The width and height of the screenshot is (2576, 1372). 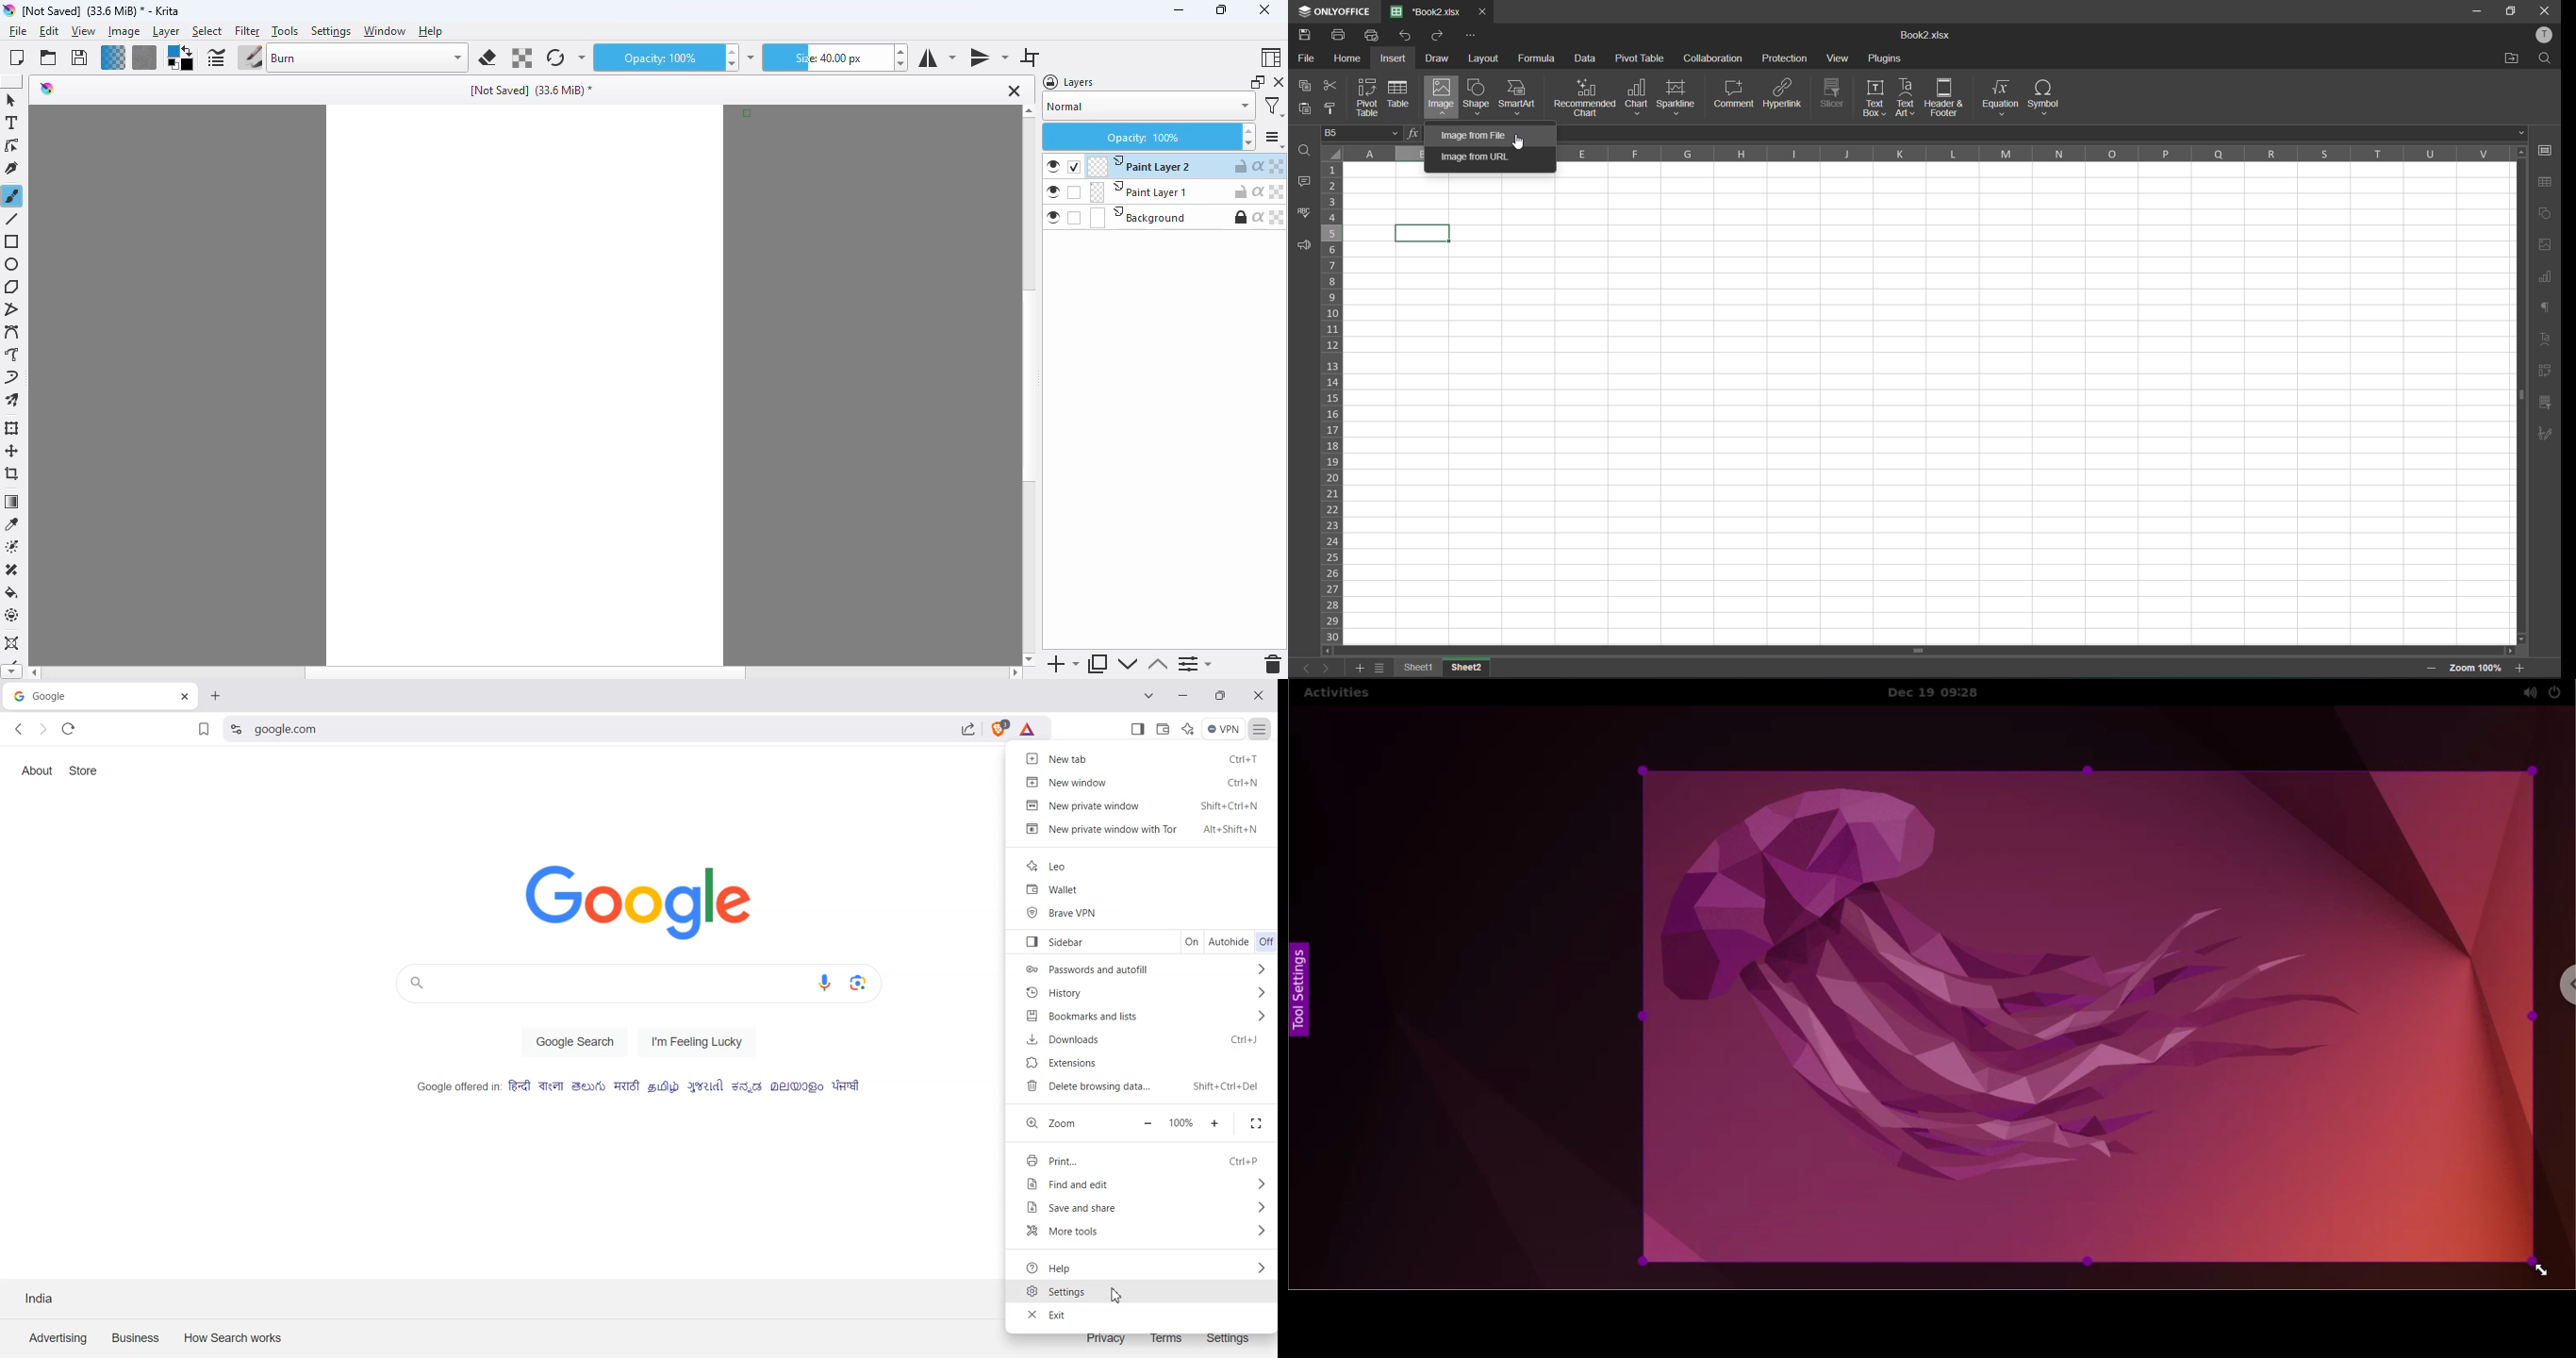 What do you see at coordinates (47, 88) in the screenshot?
I see `logo` at bounding box center [47, 88].